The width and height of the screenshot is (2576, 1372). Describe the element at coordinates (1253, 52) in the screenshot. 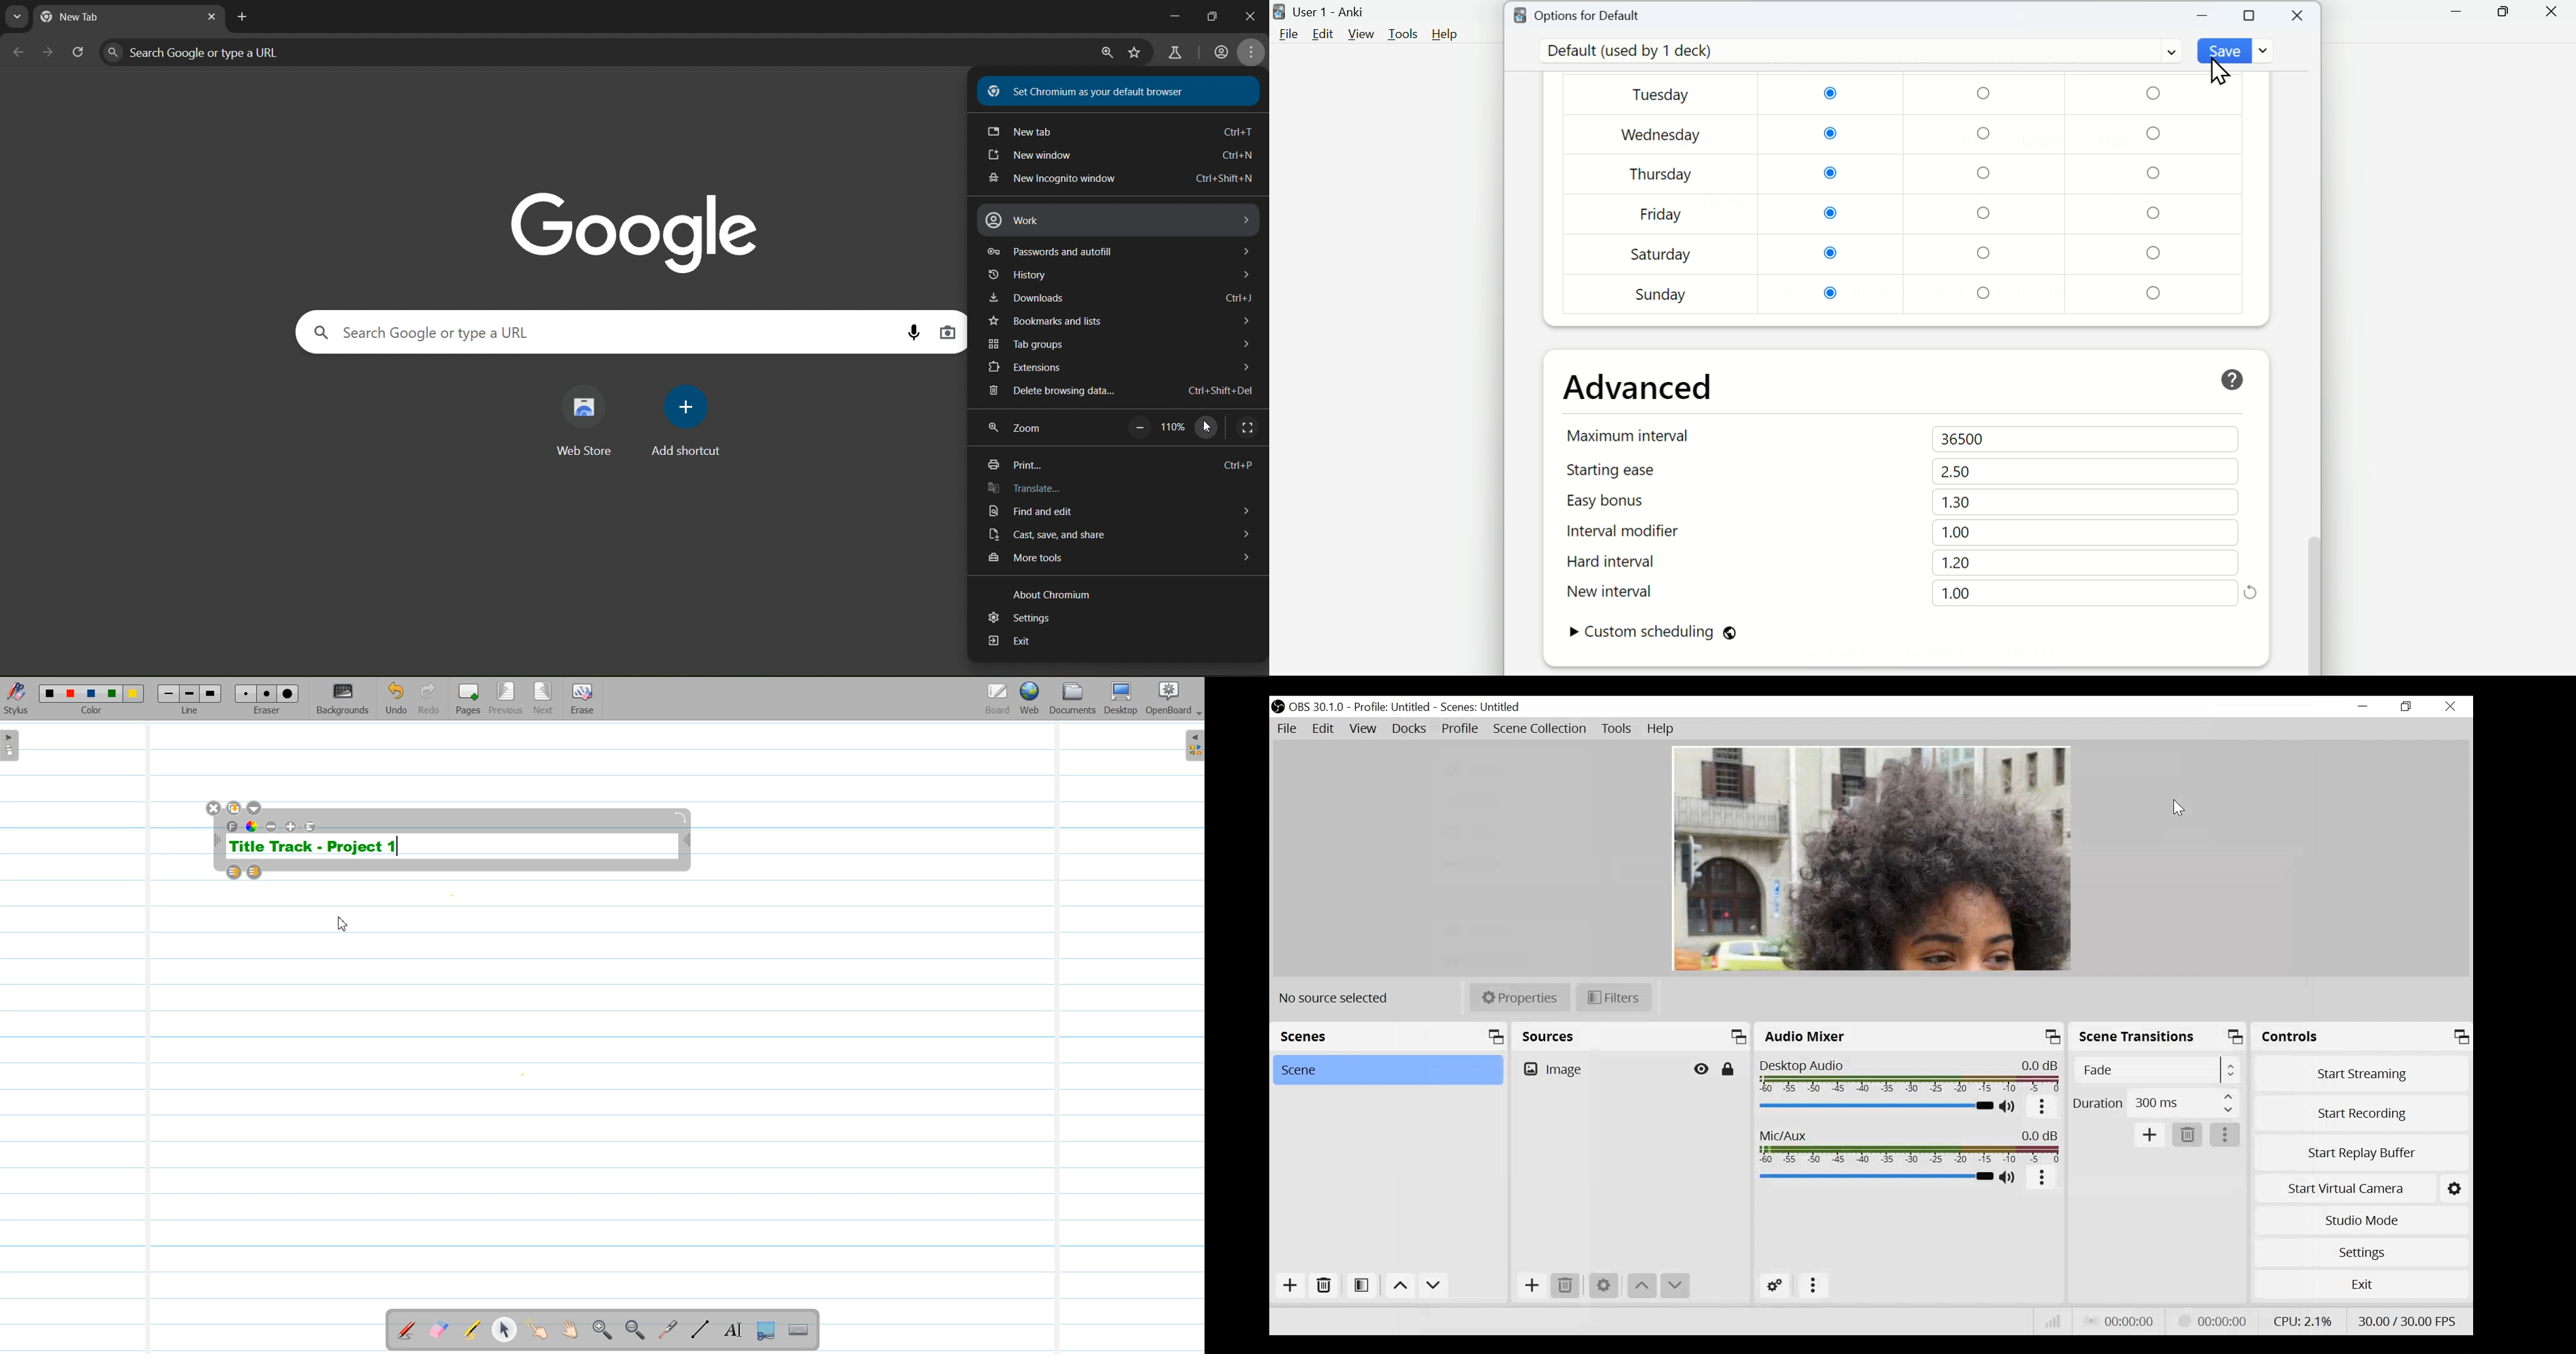

I see `menu` at that location.